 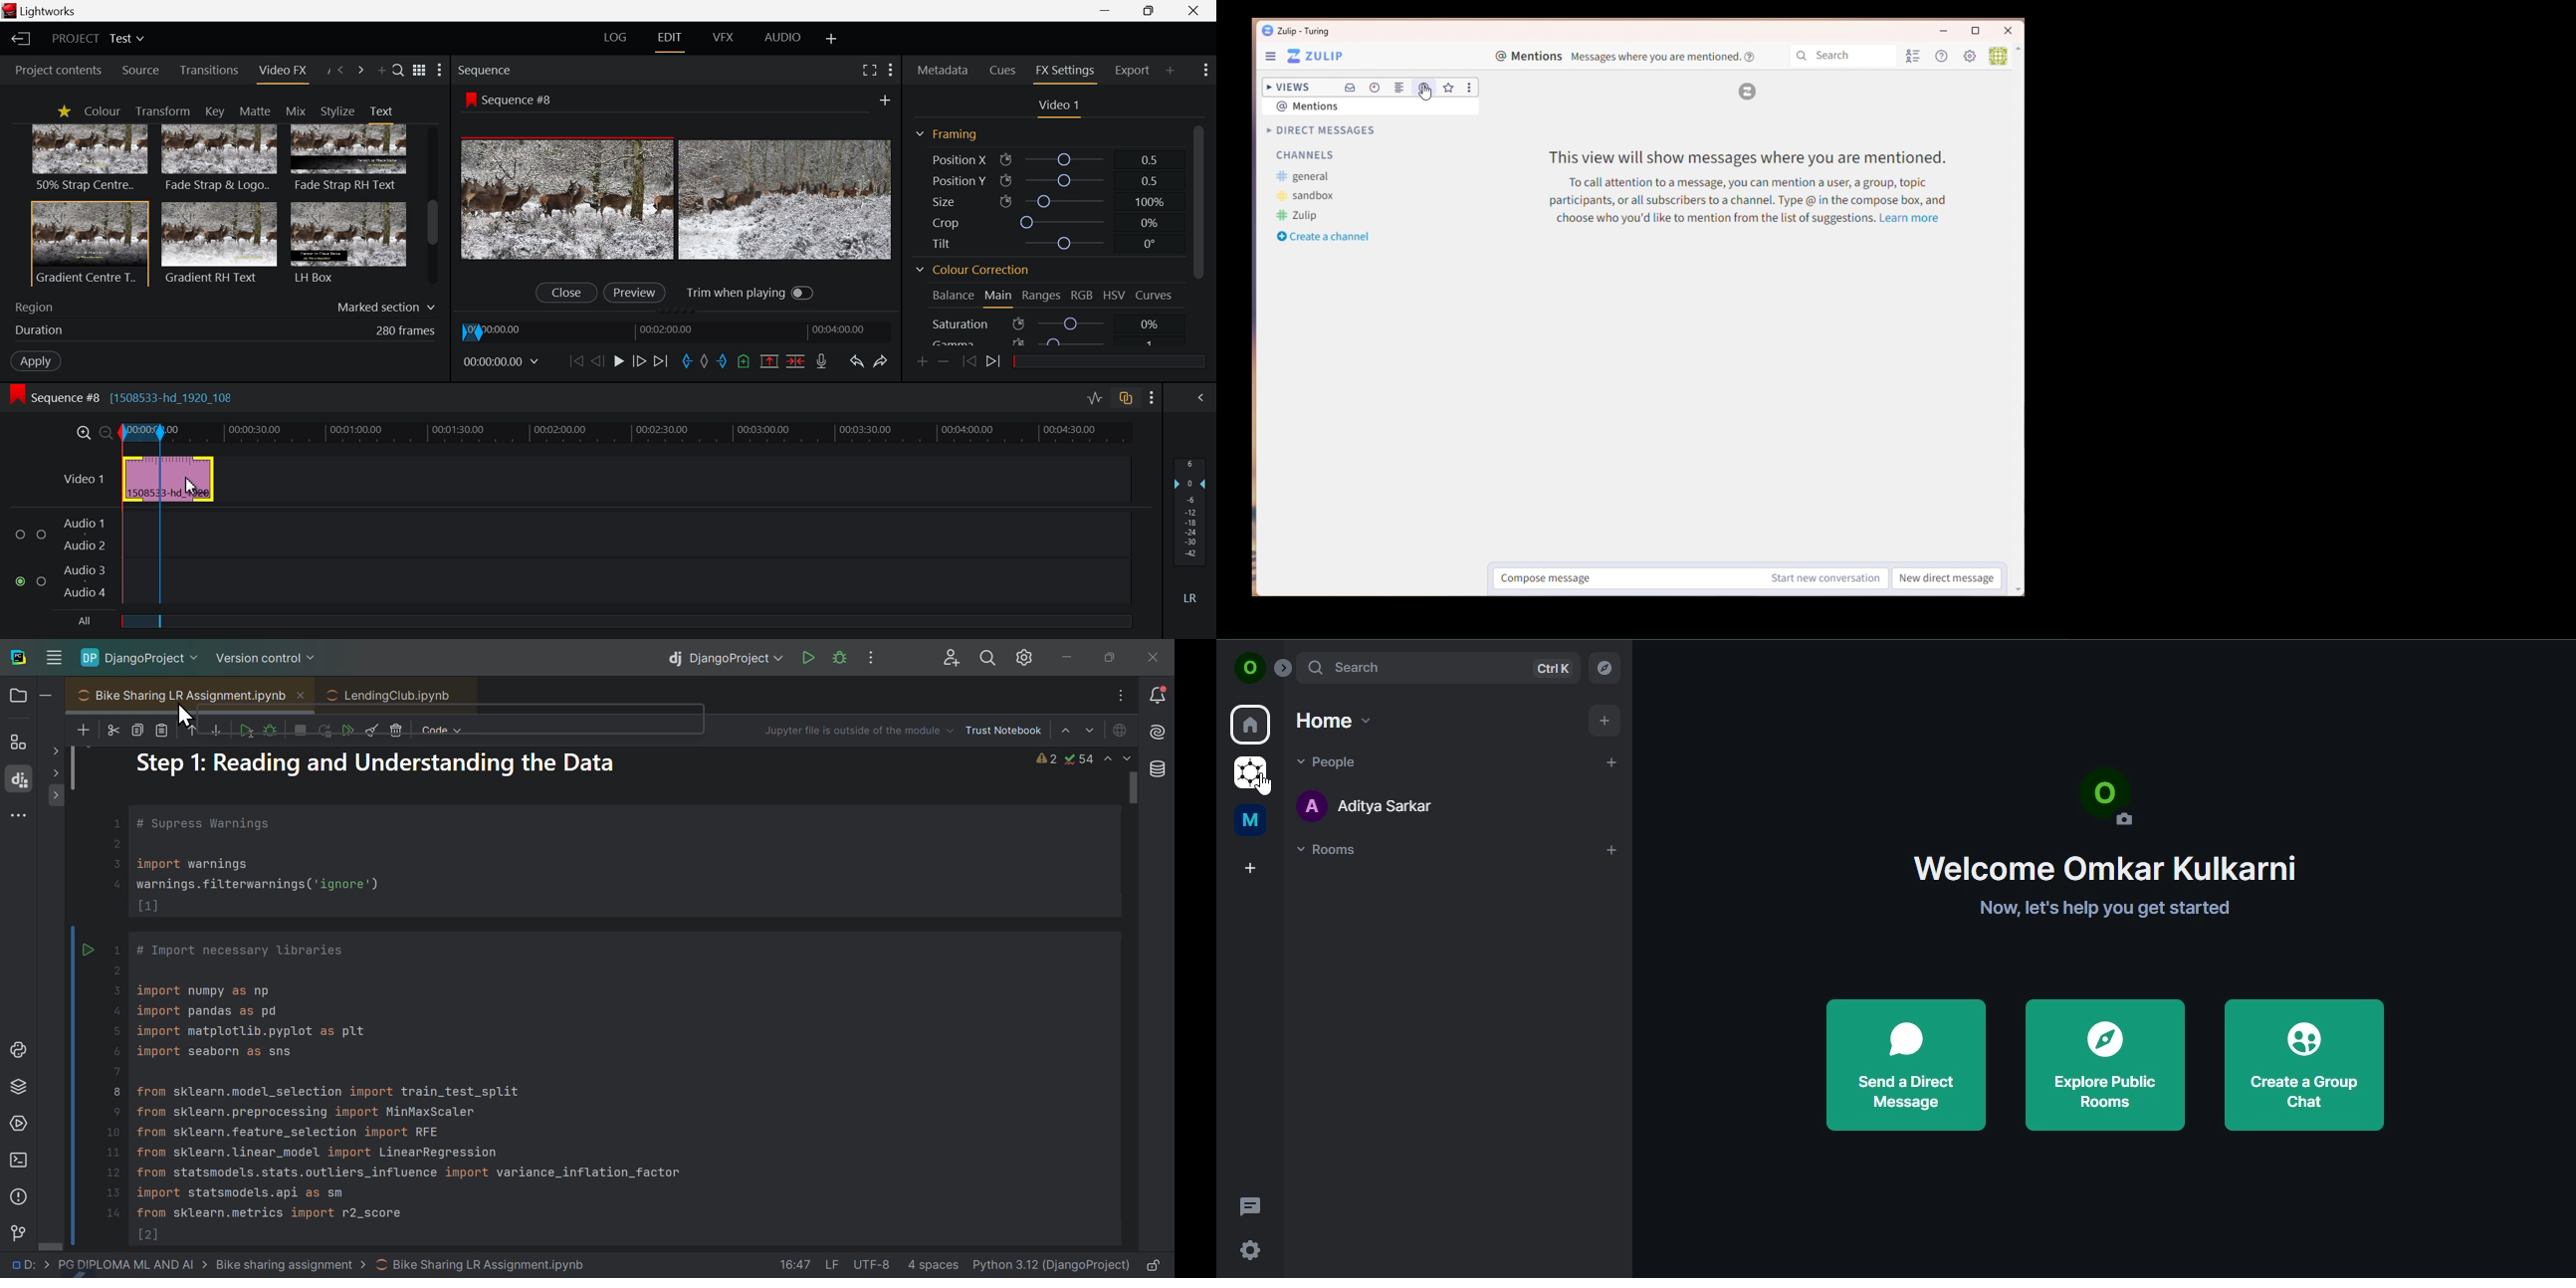 What do you see at coordinates (1005, 69) in the screenshot?
I see `Cues` at bounding box center [1005, 69].